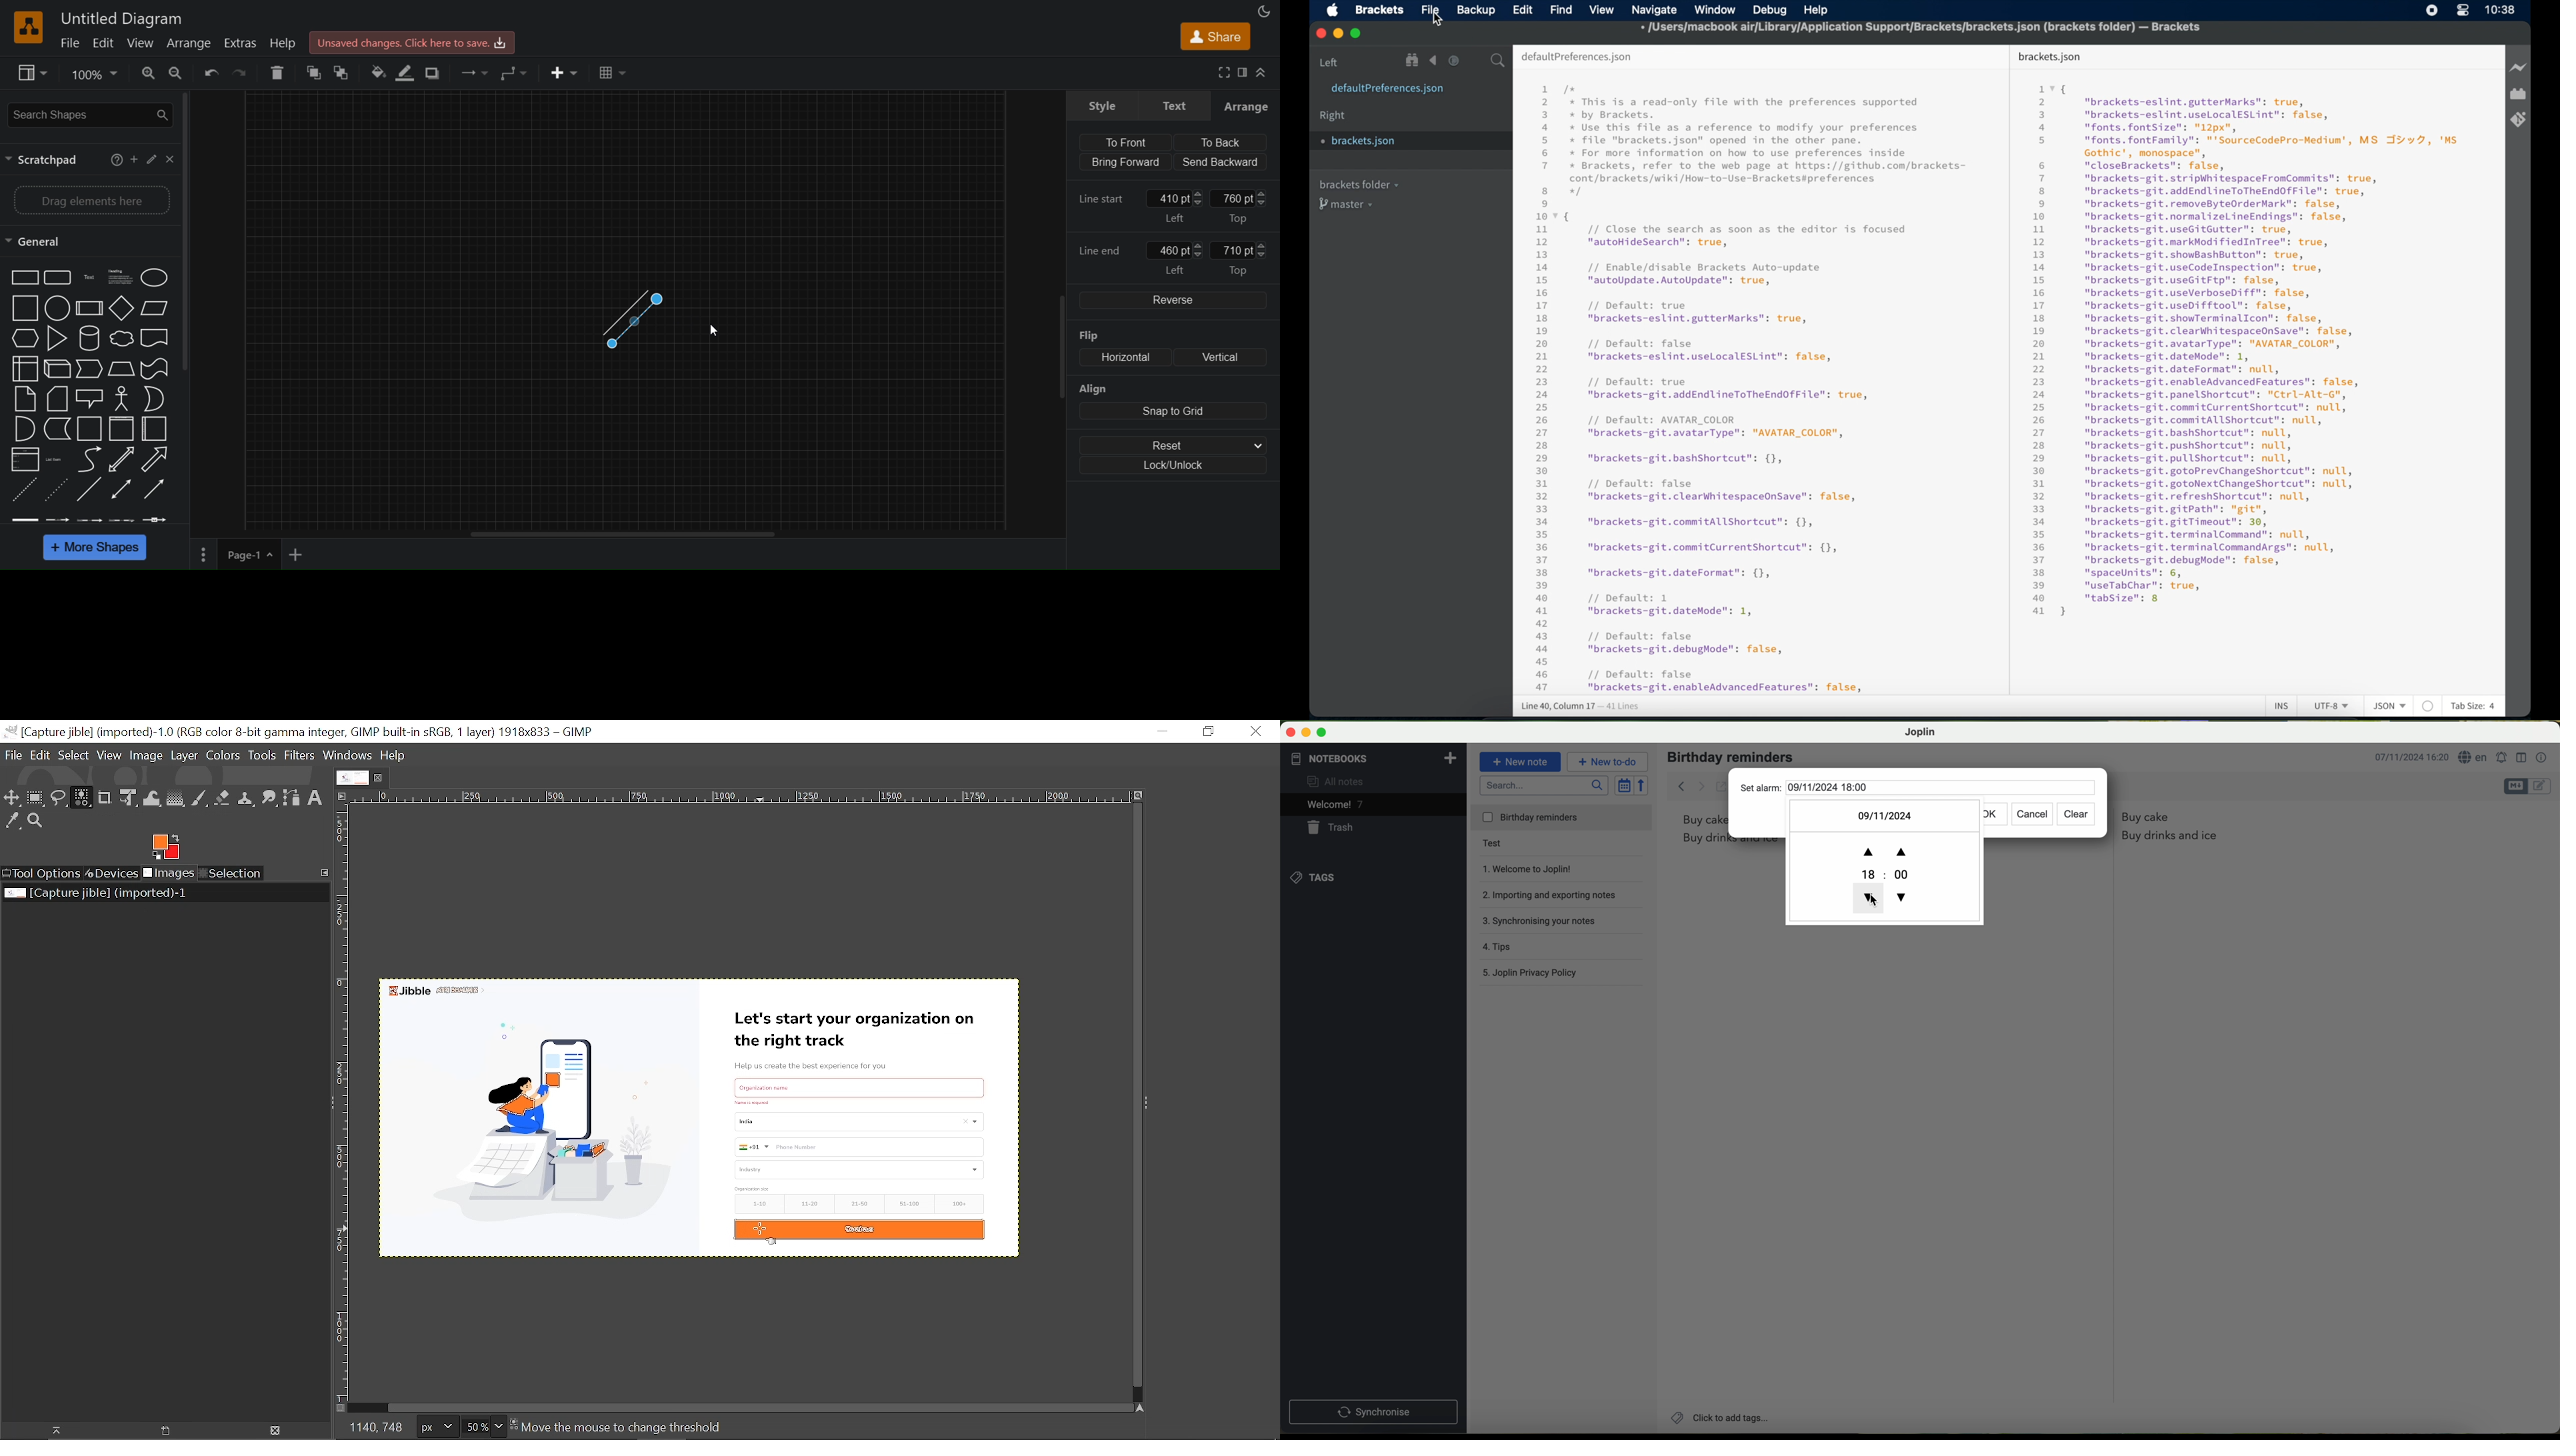  I want to click on connector 2, so click(59, 521).